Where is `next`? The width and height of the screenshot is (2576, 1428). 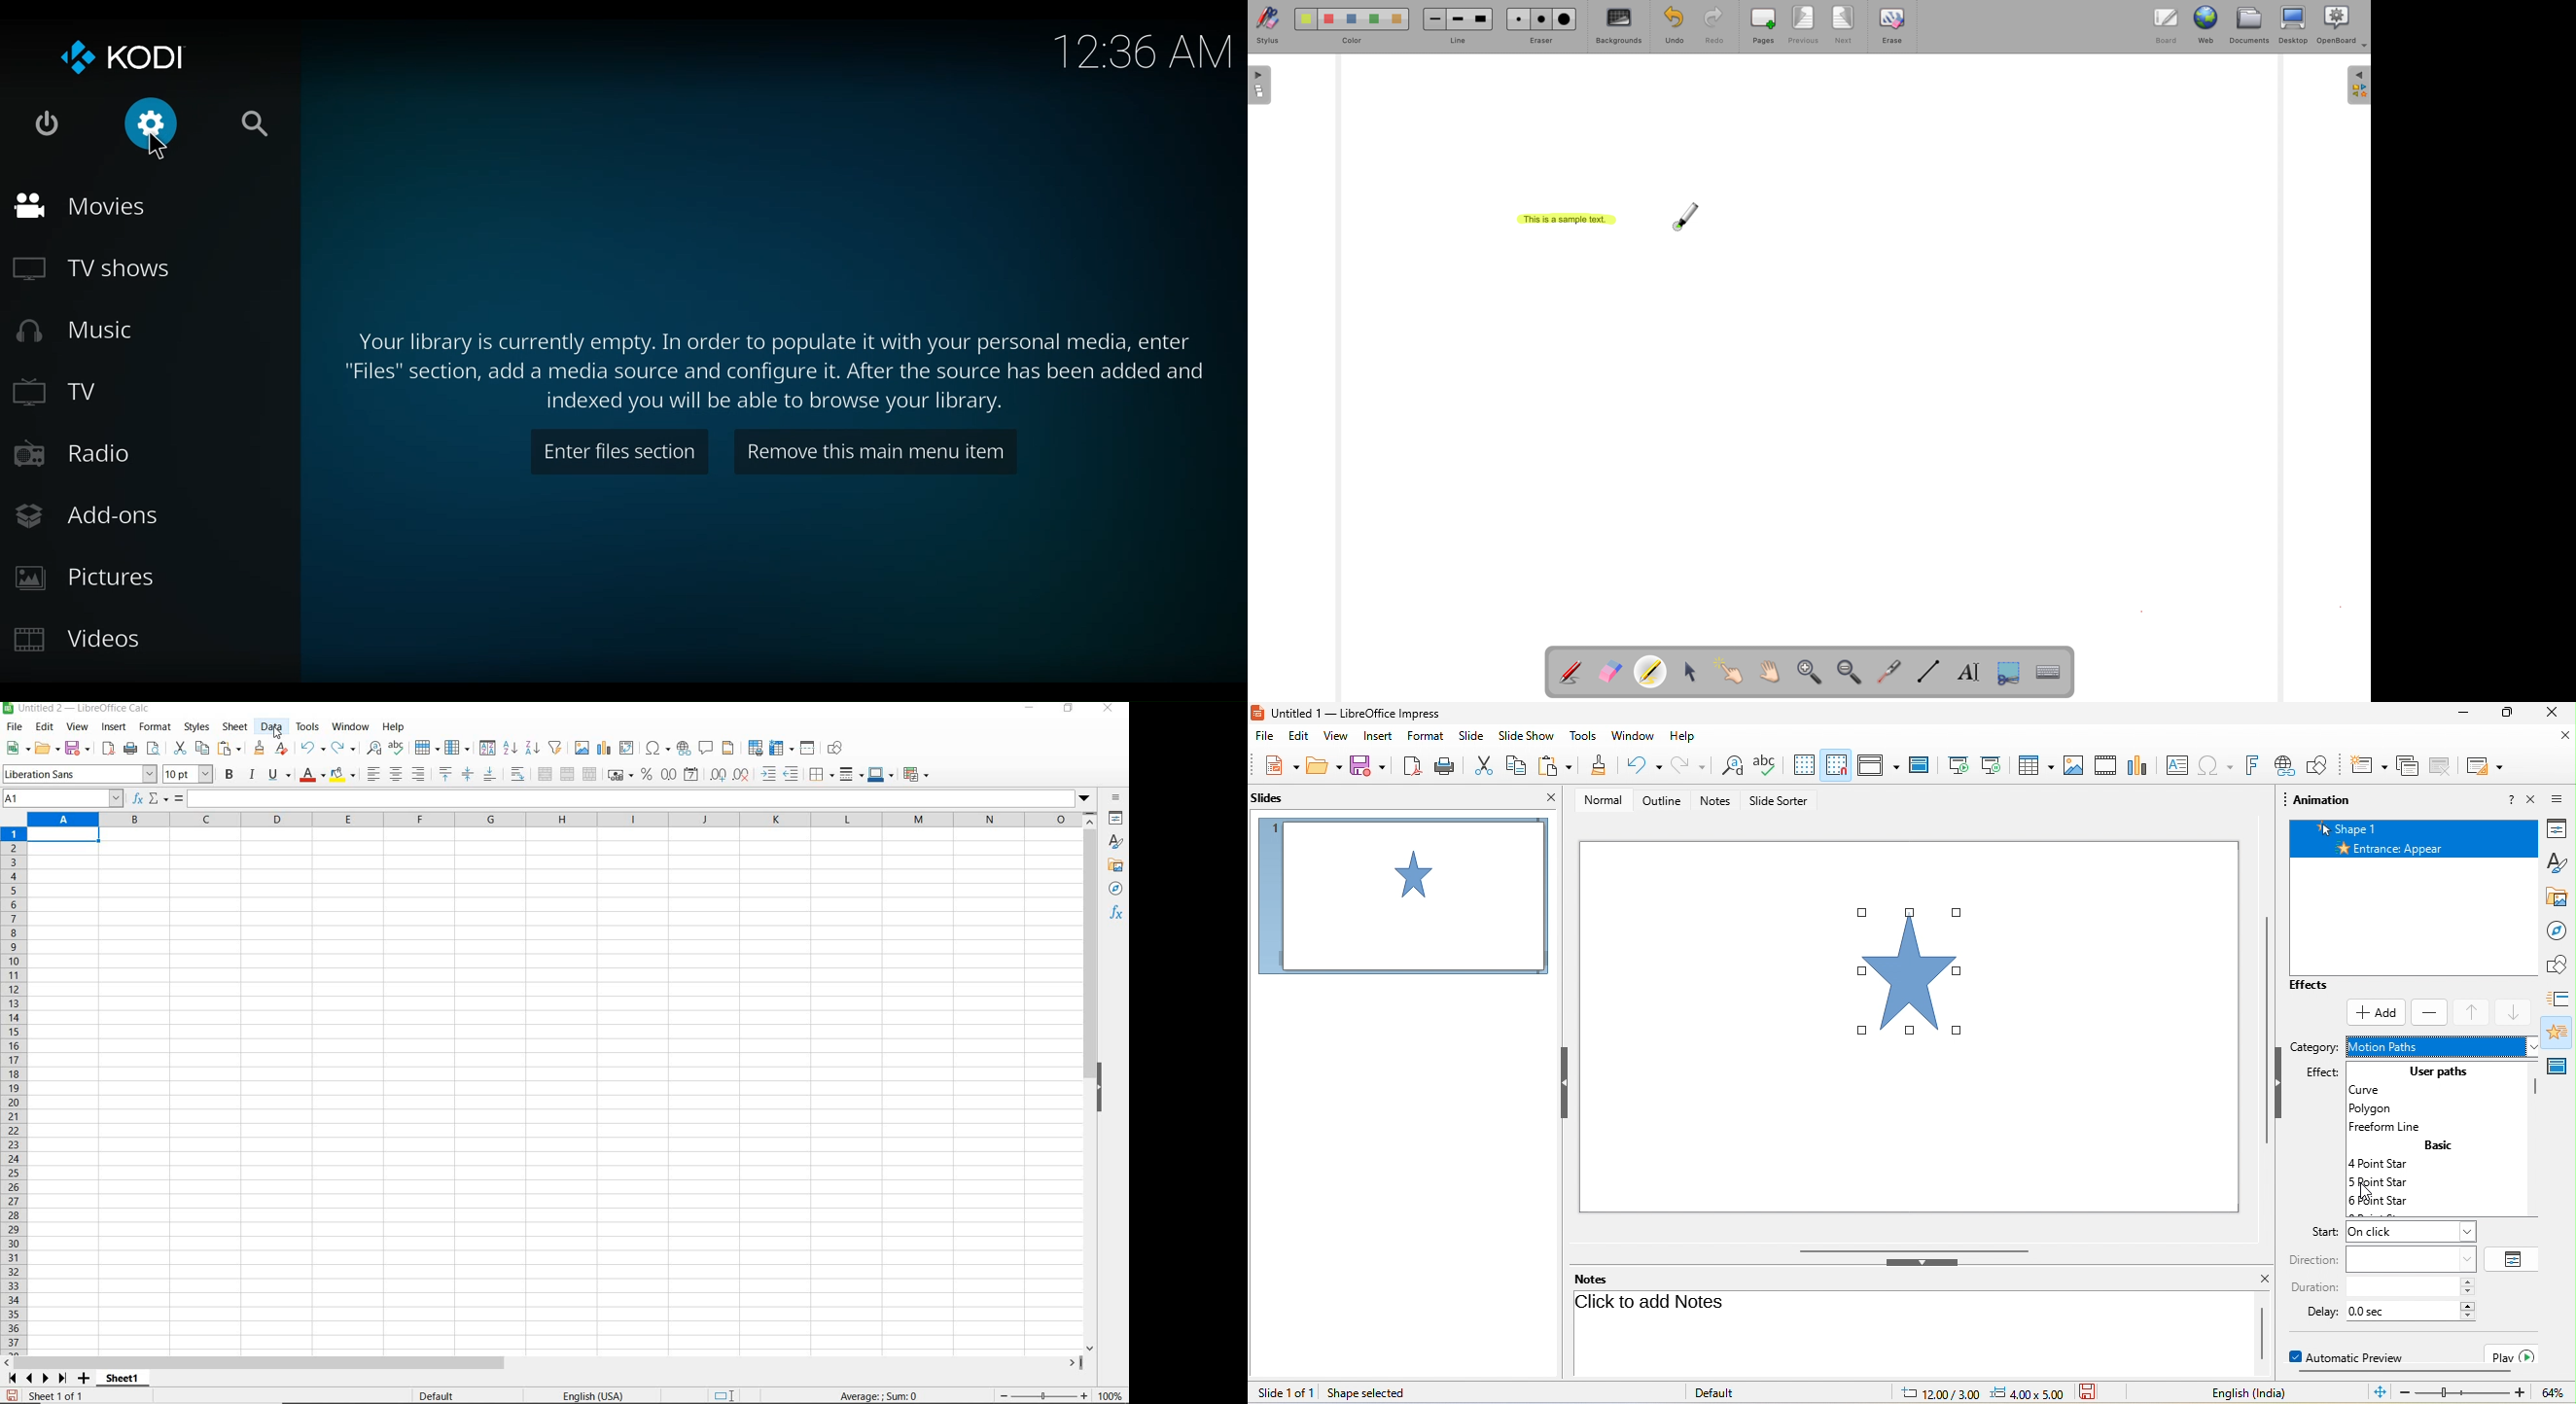
next is located at coordinates (1843, 25).